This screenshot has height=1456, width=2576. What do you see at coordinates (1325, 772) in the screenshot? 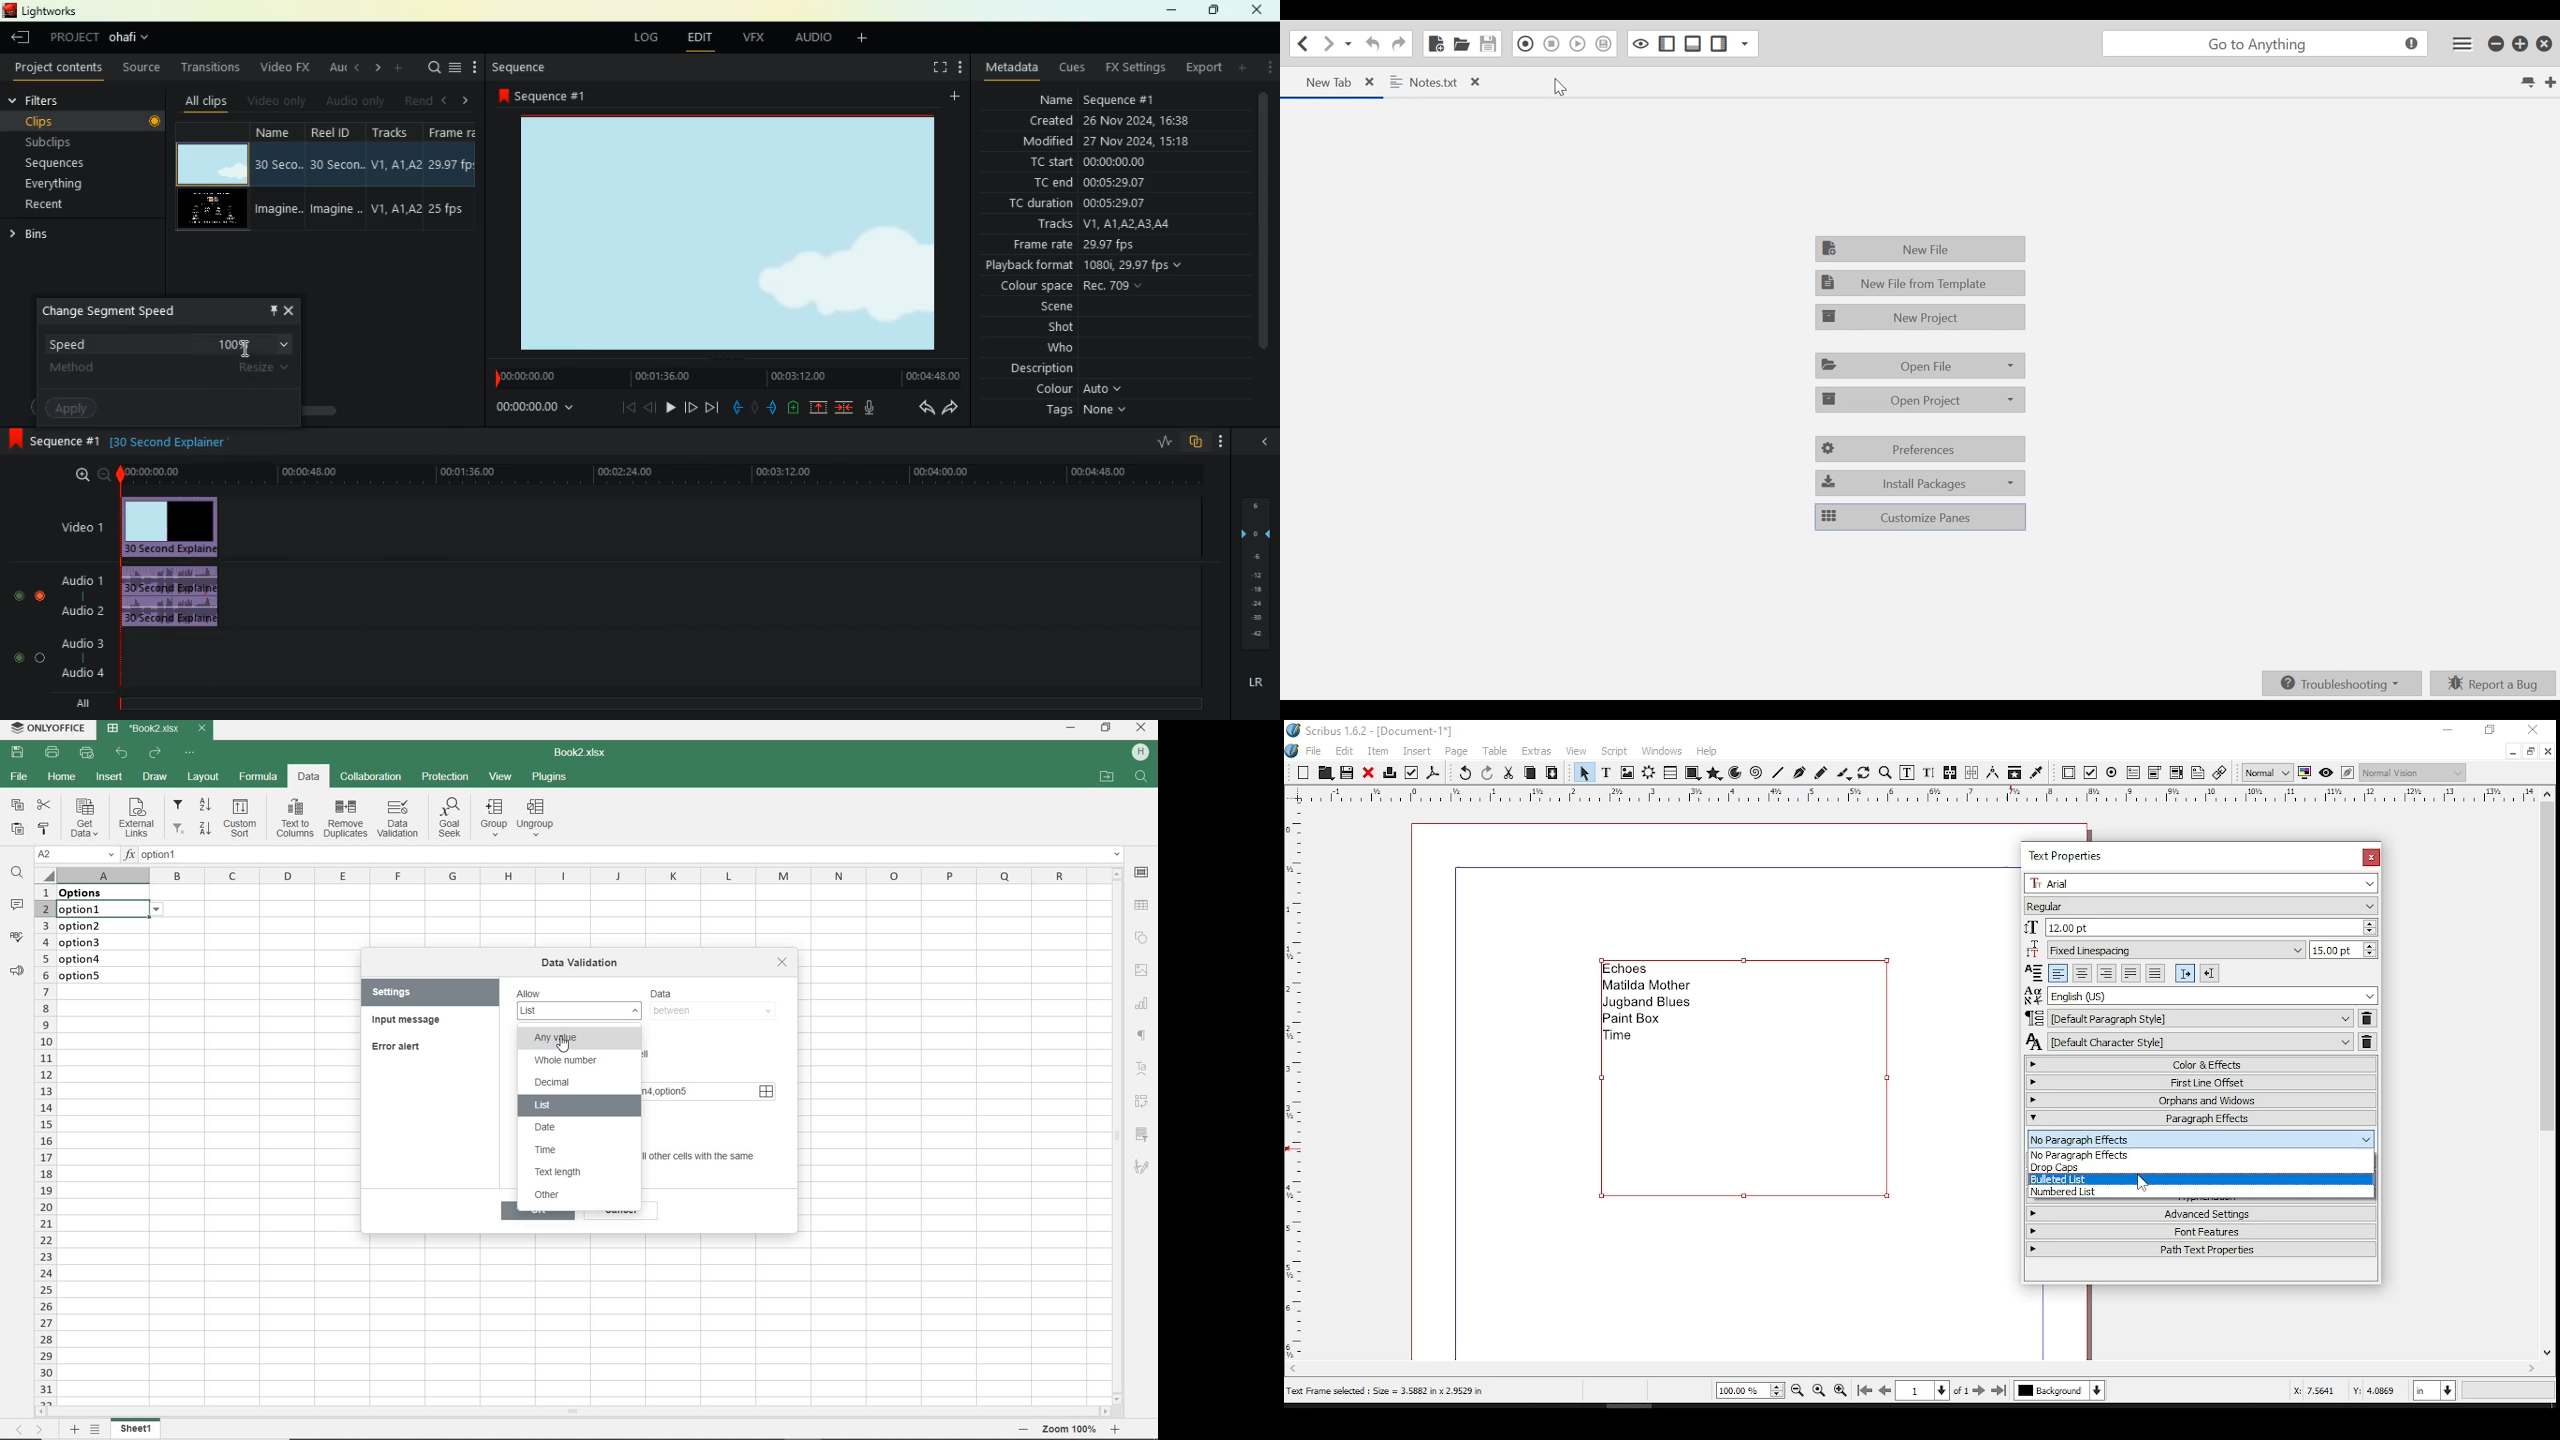
I see `` at bounding box center [1325, 772].